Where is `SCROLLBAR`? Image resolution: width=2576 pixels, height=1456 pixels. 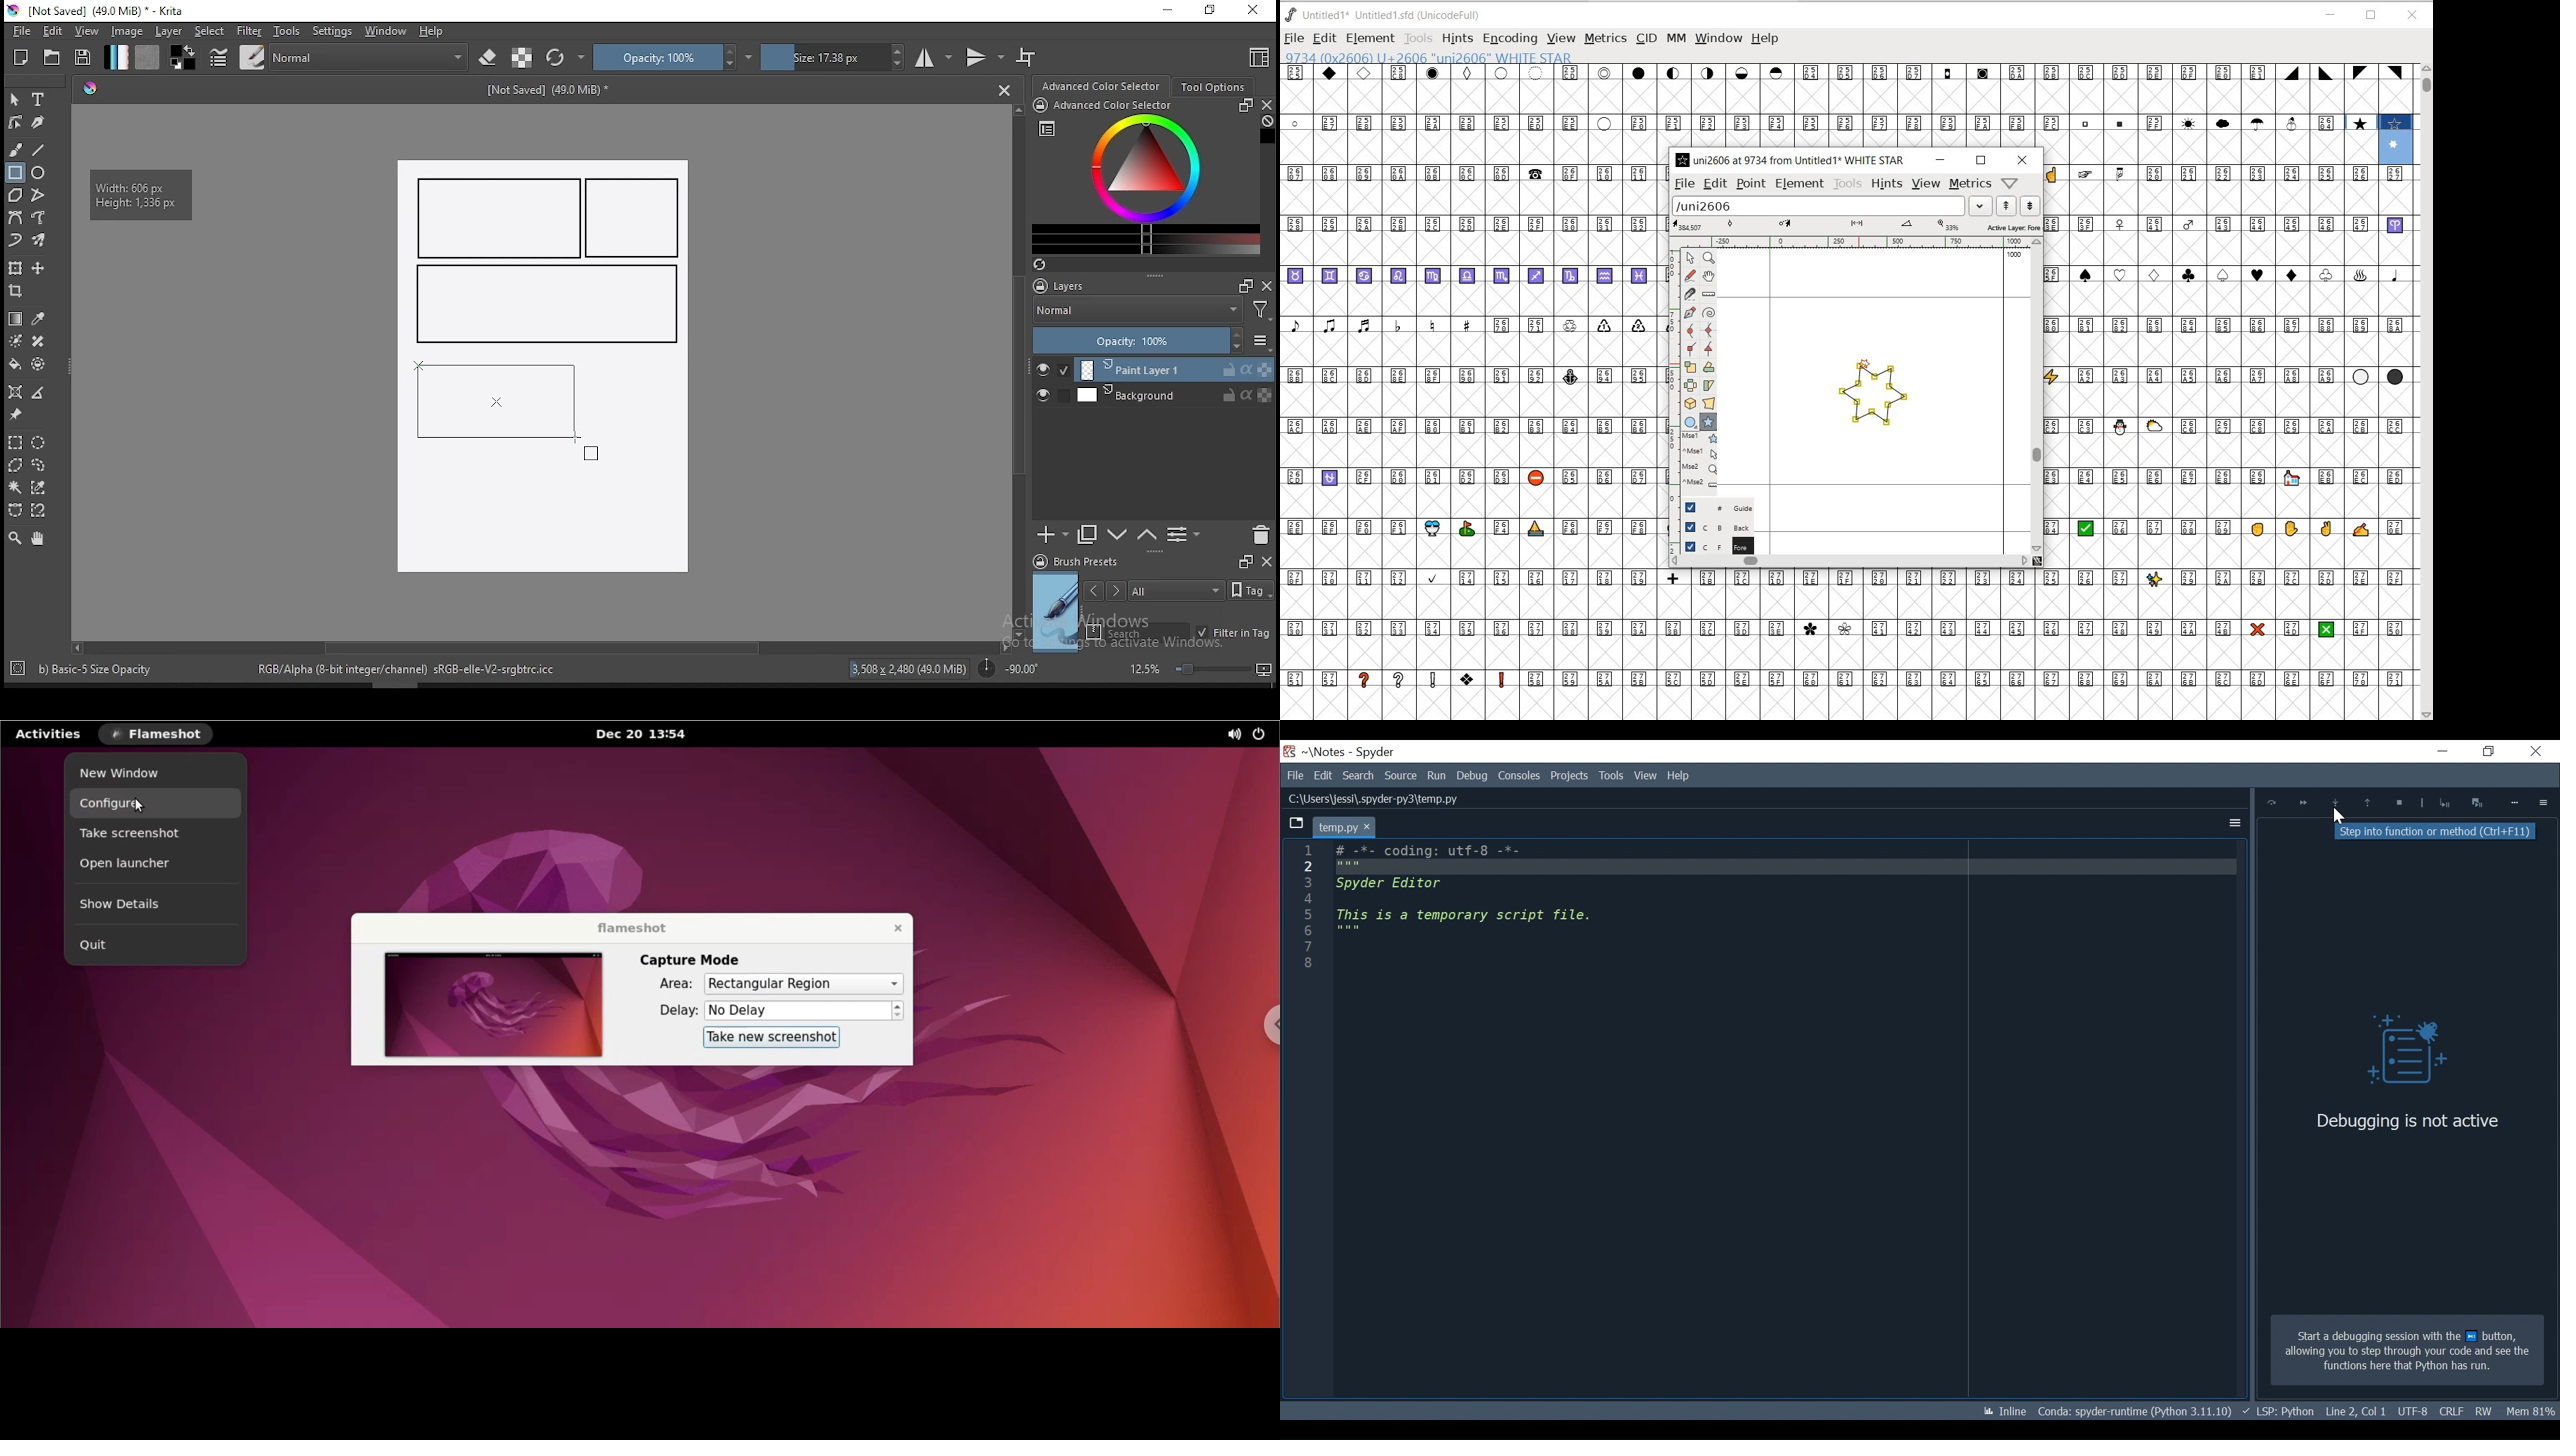
SCROLLBAR is located at coordinates (1855, 562).